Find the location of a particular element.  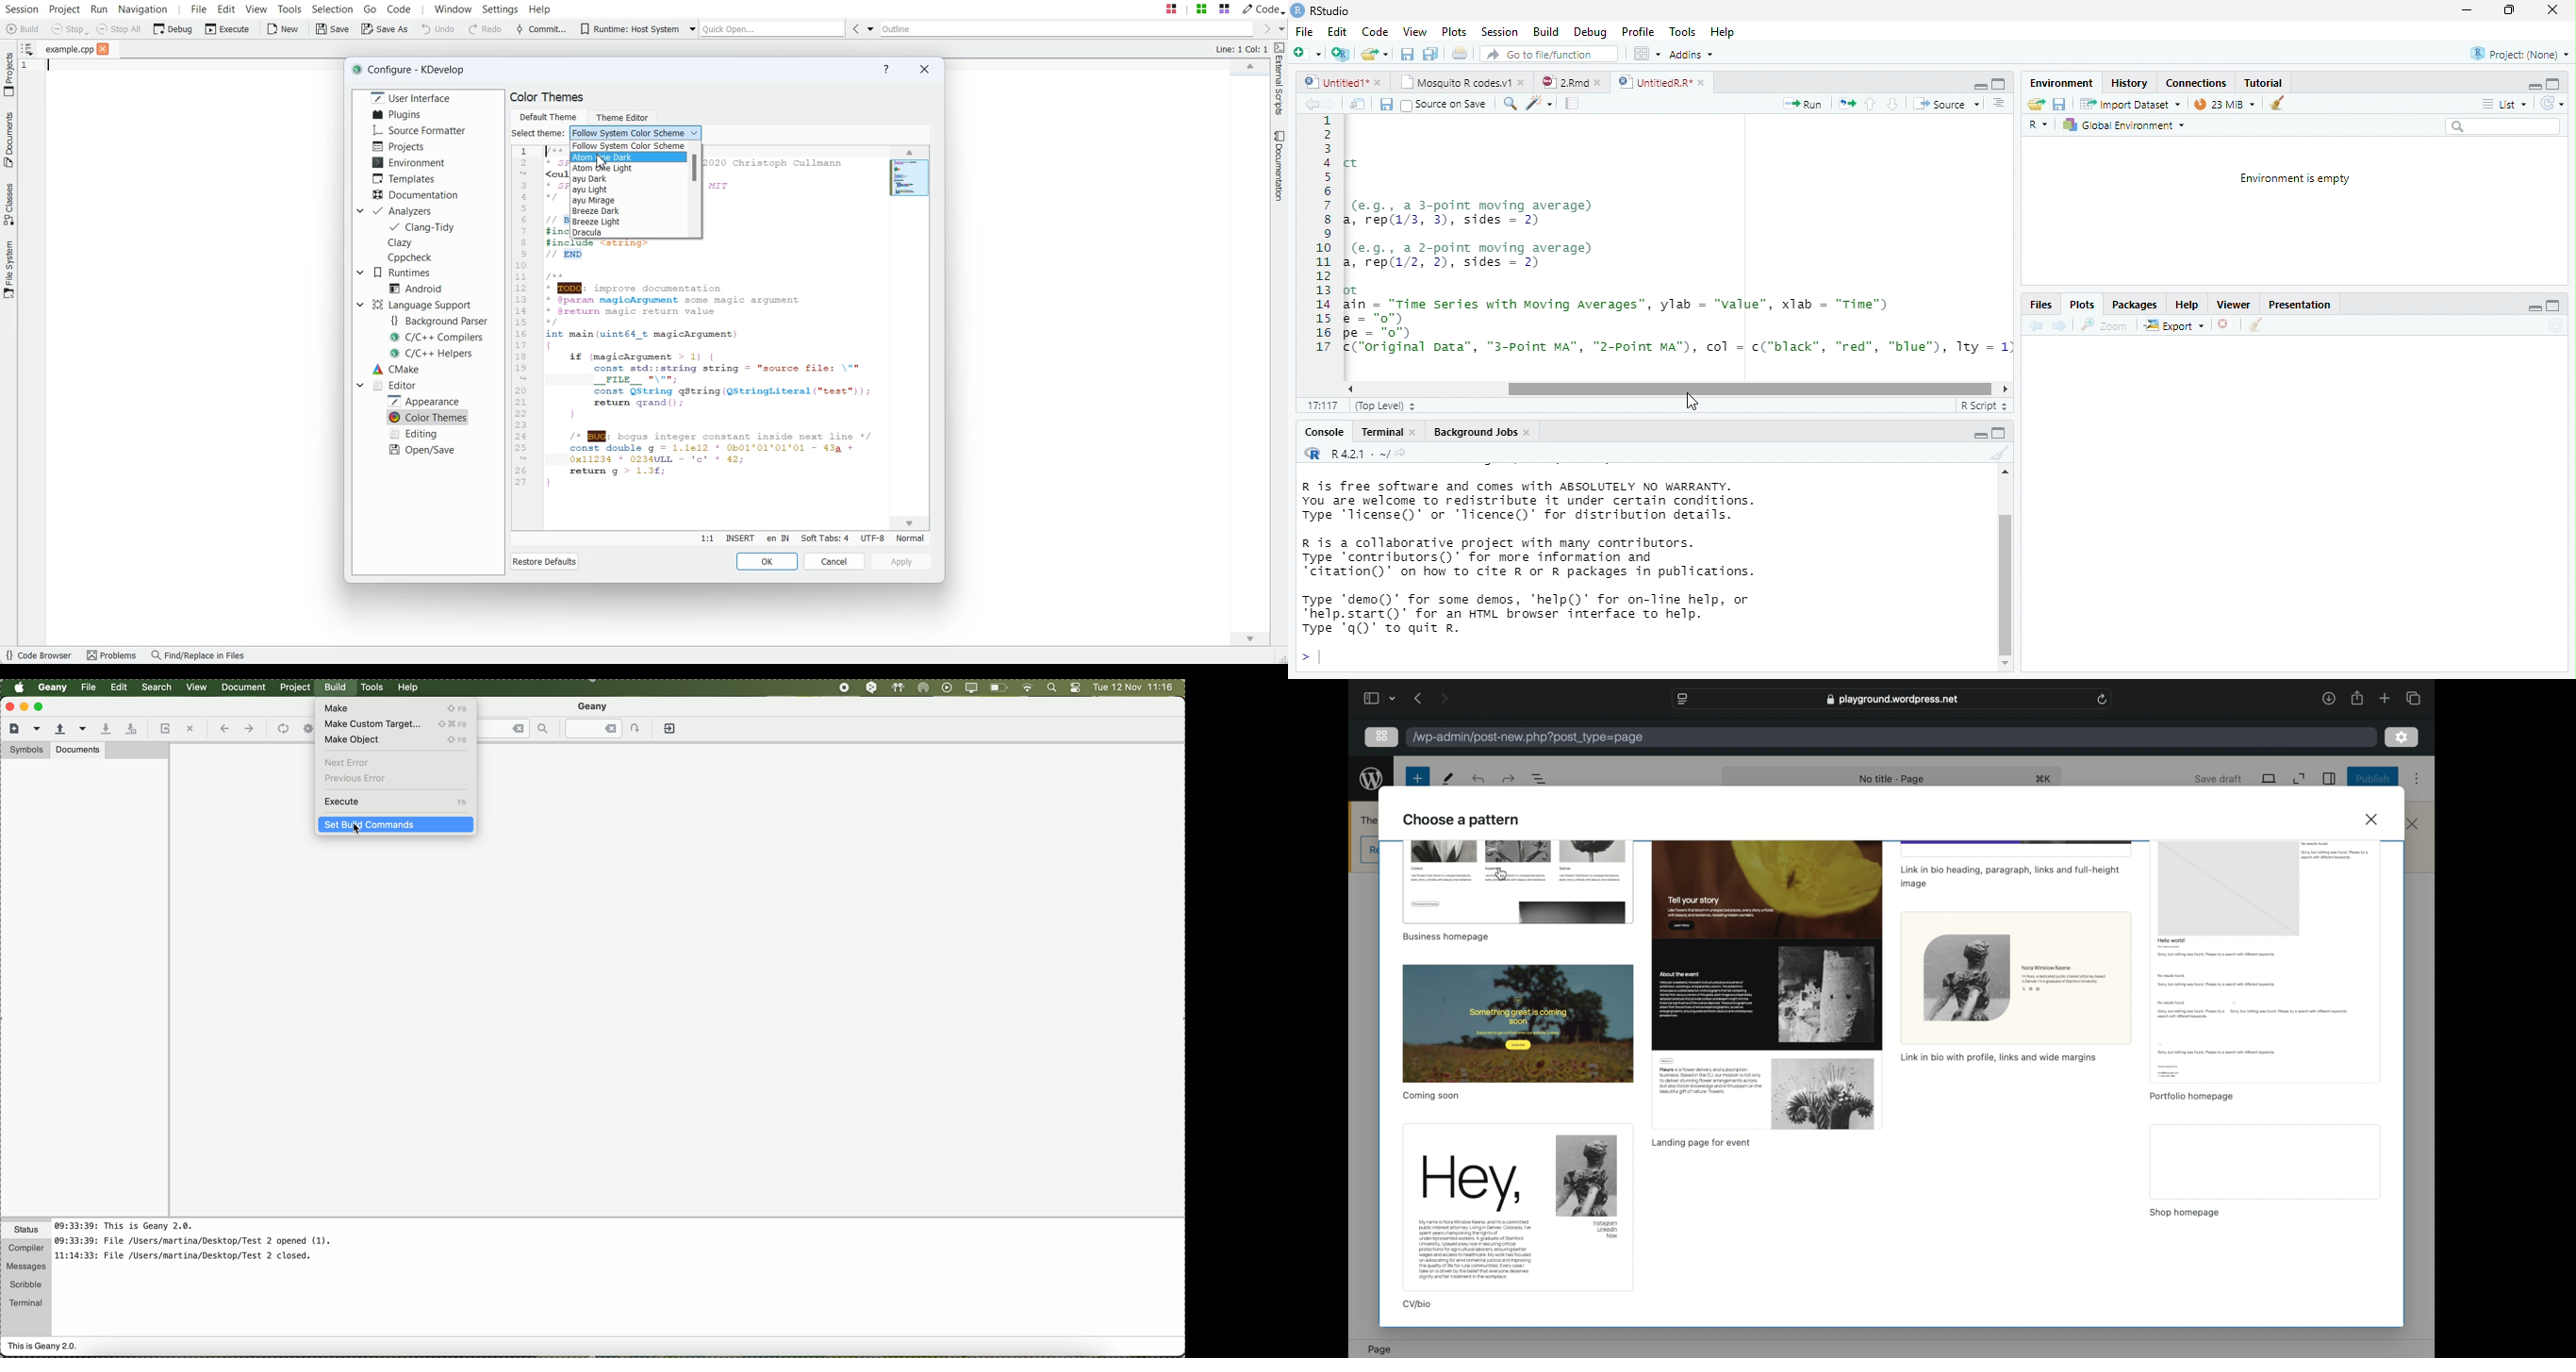

Help is located at coordinates (2185, 305).